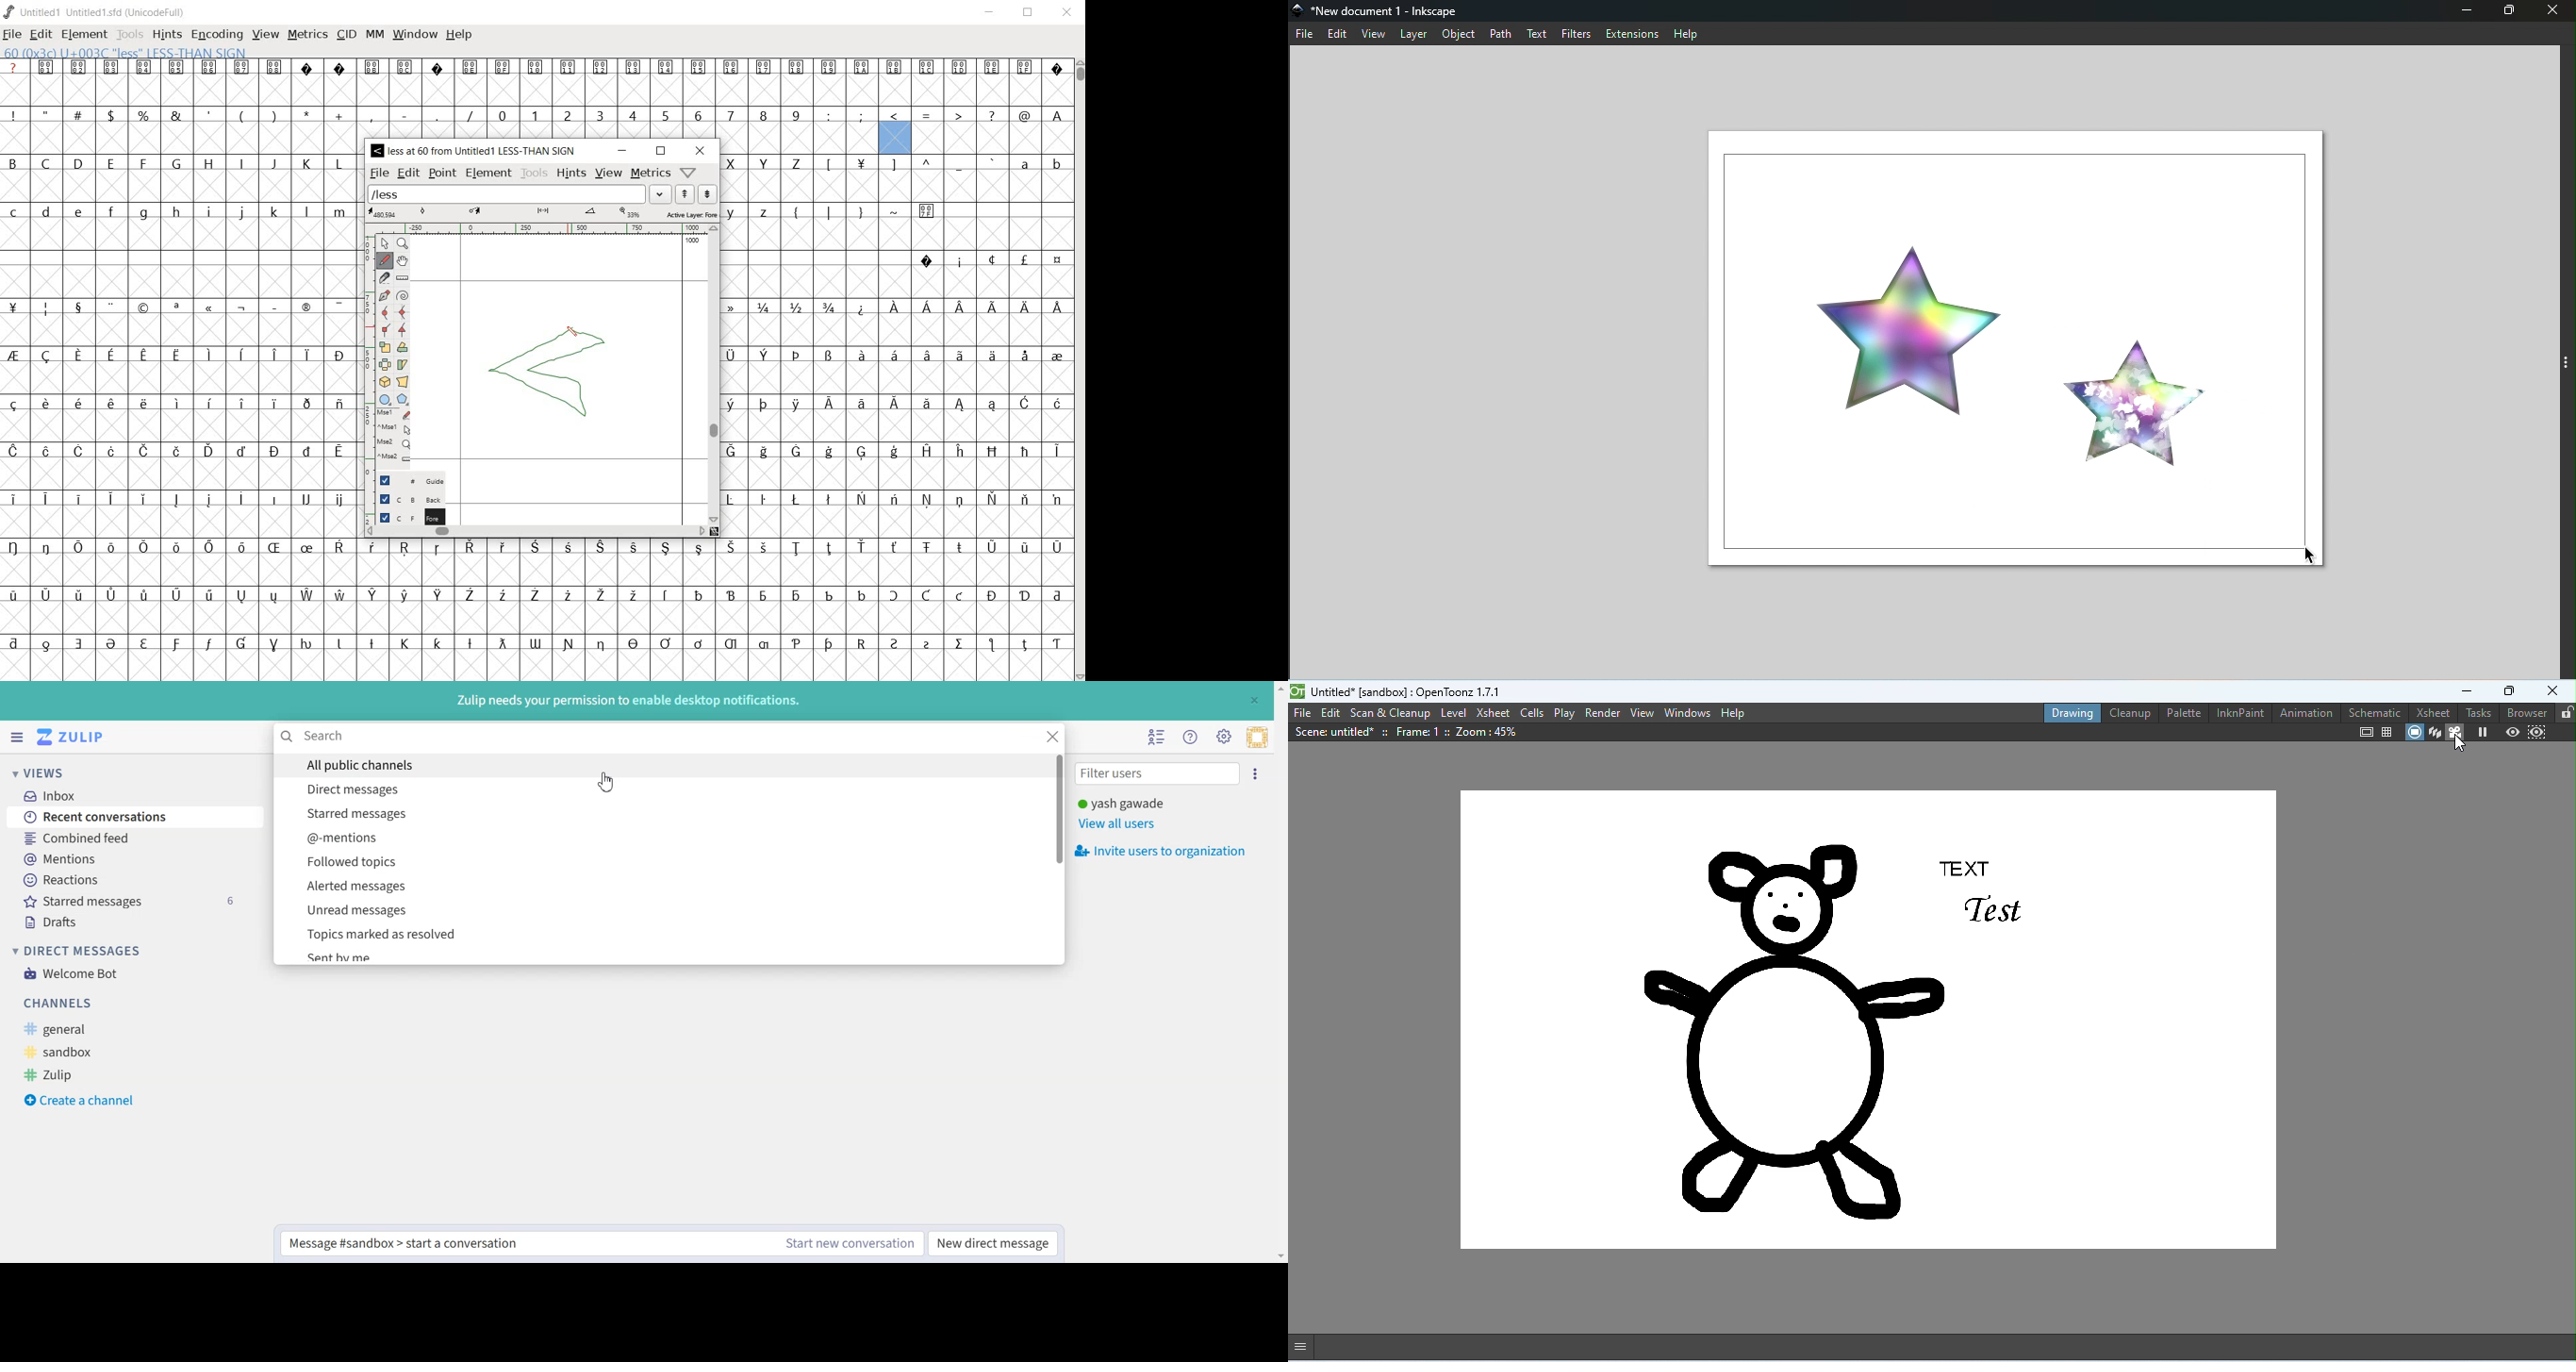  I want to click on File, so click(1304, 35).